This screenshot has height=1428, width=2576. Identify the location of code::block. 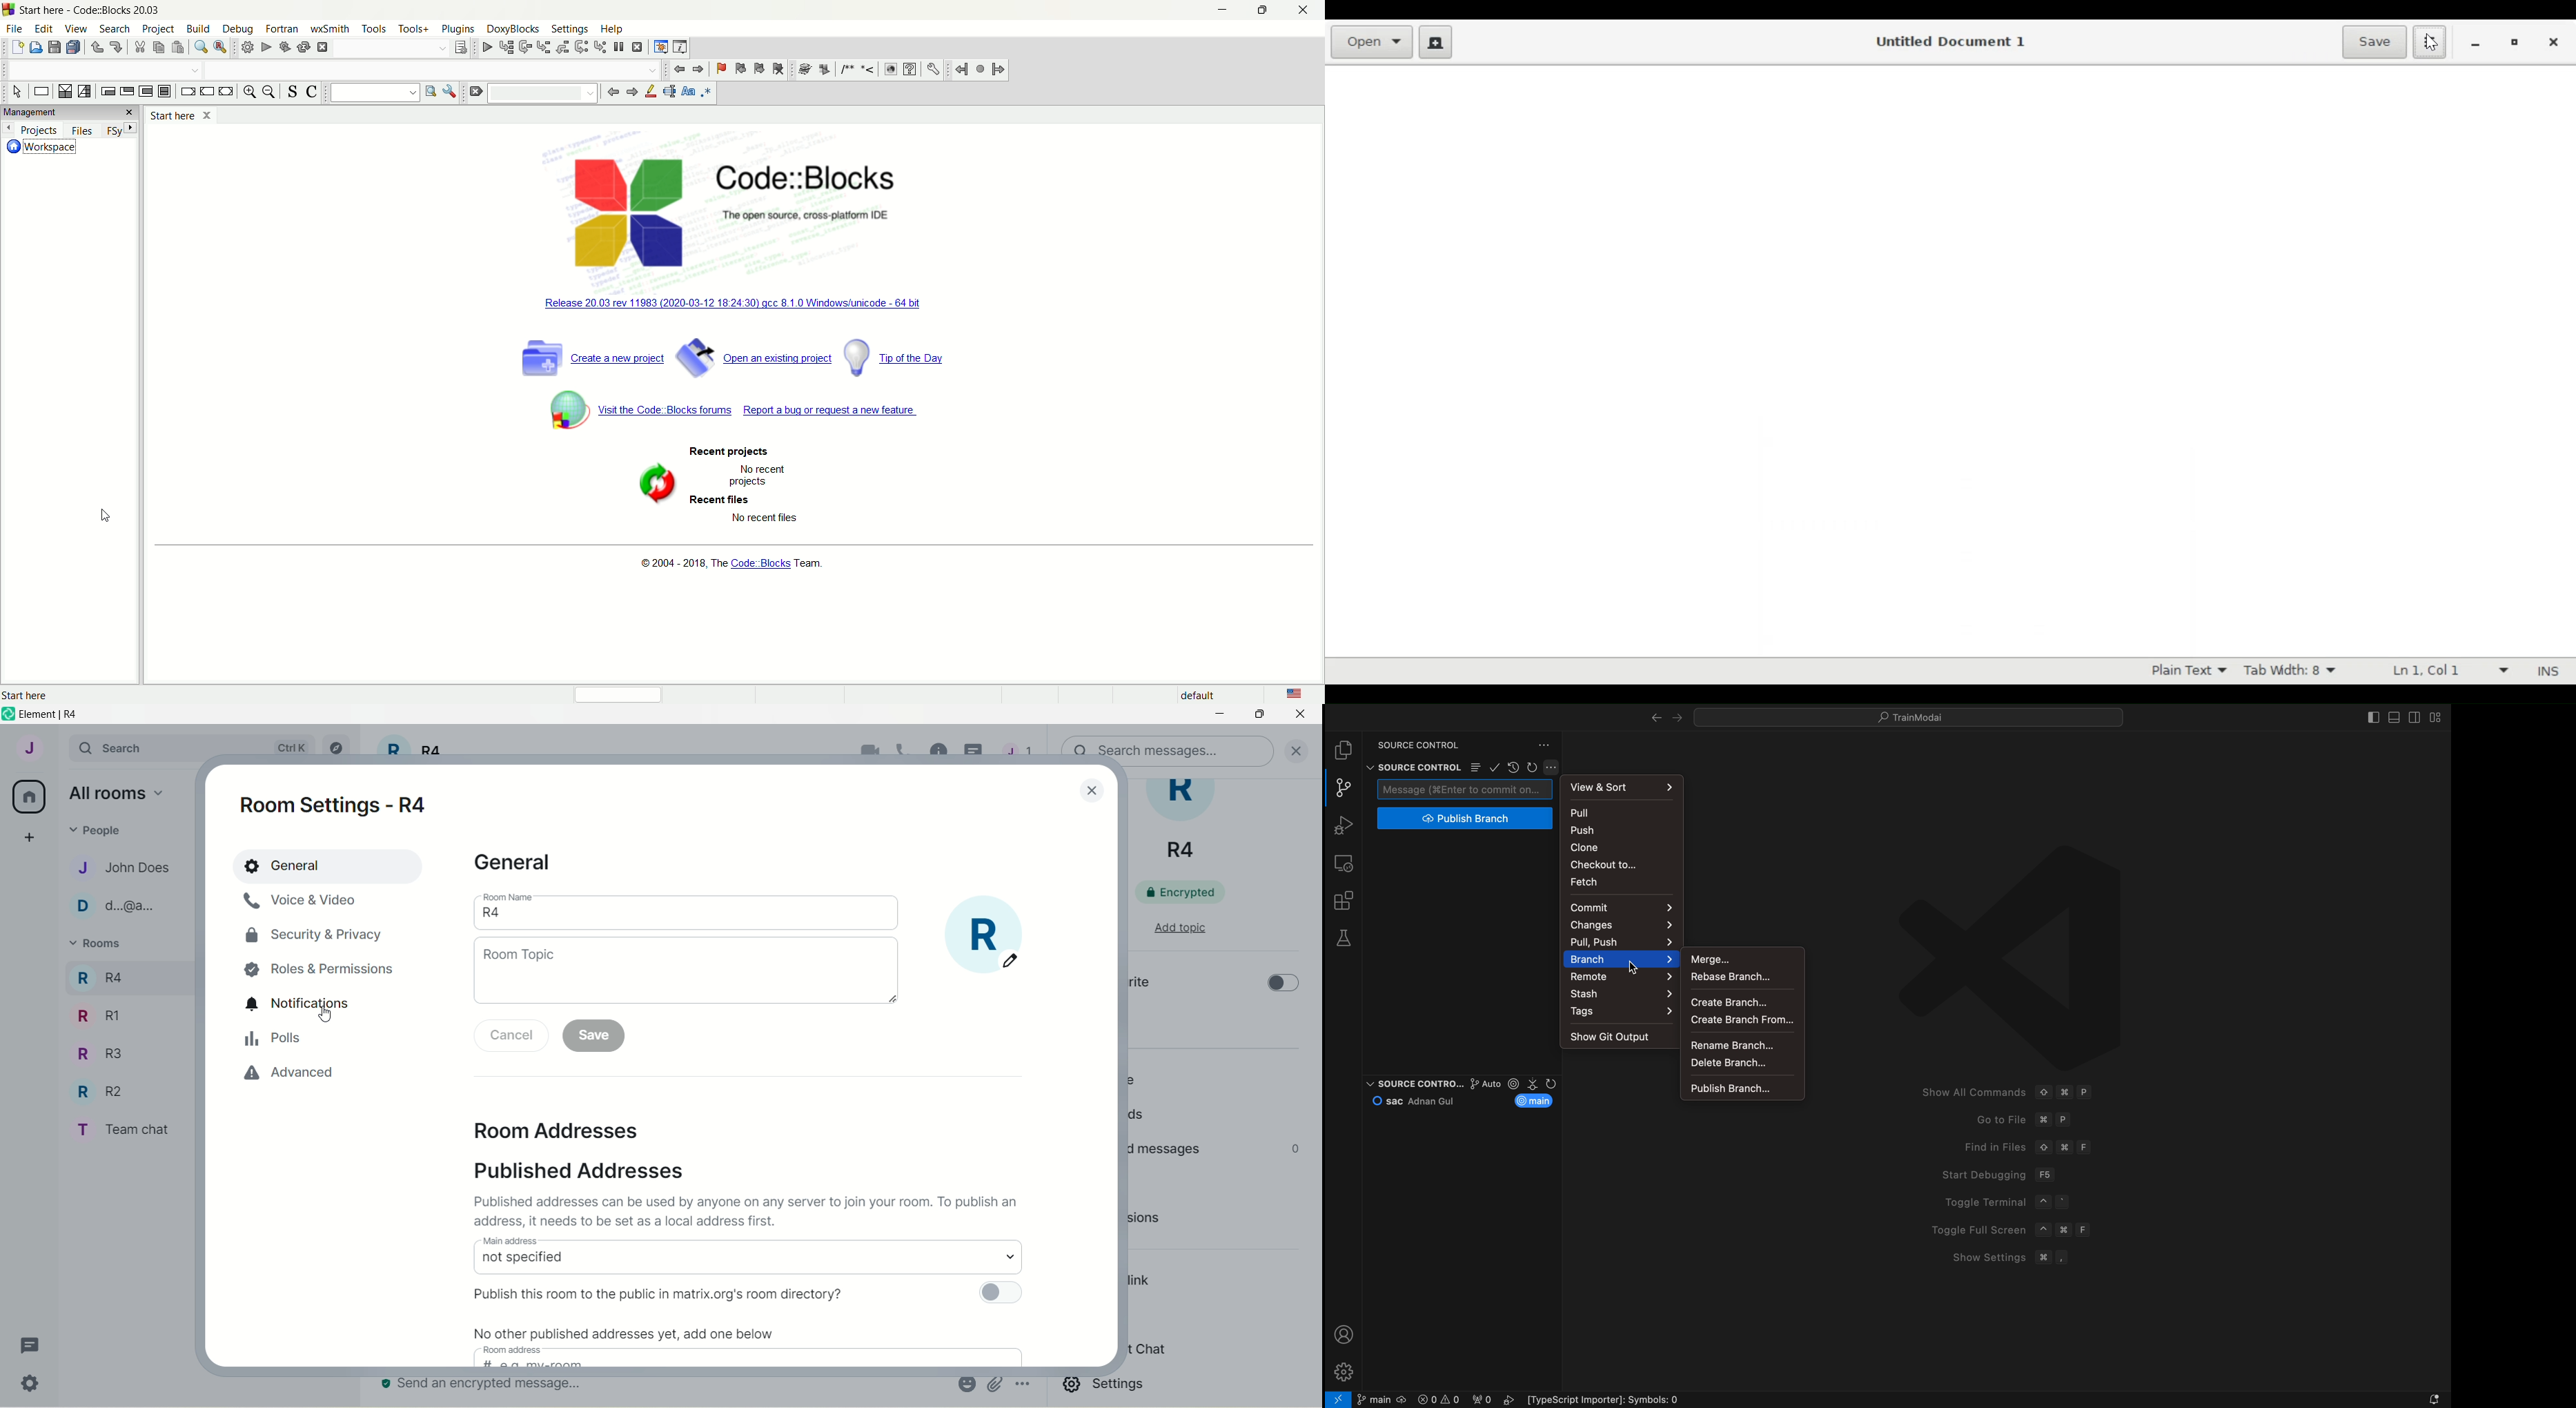
(100, 10).